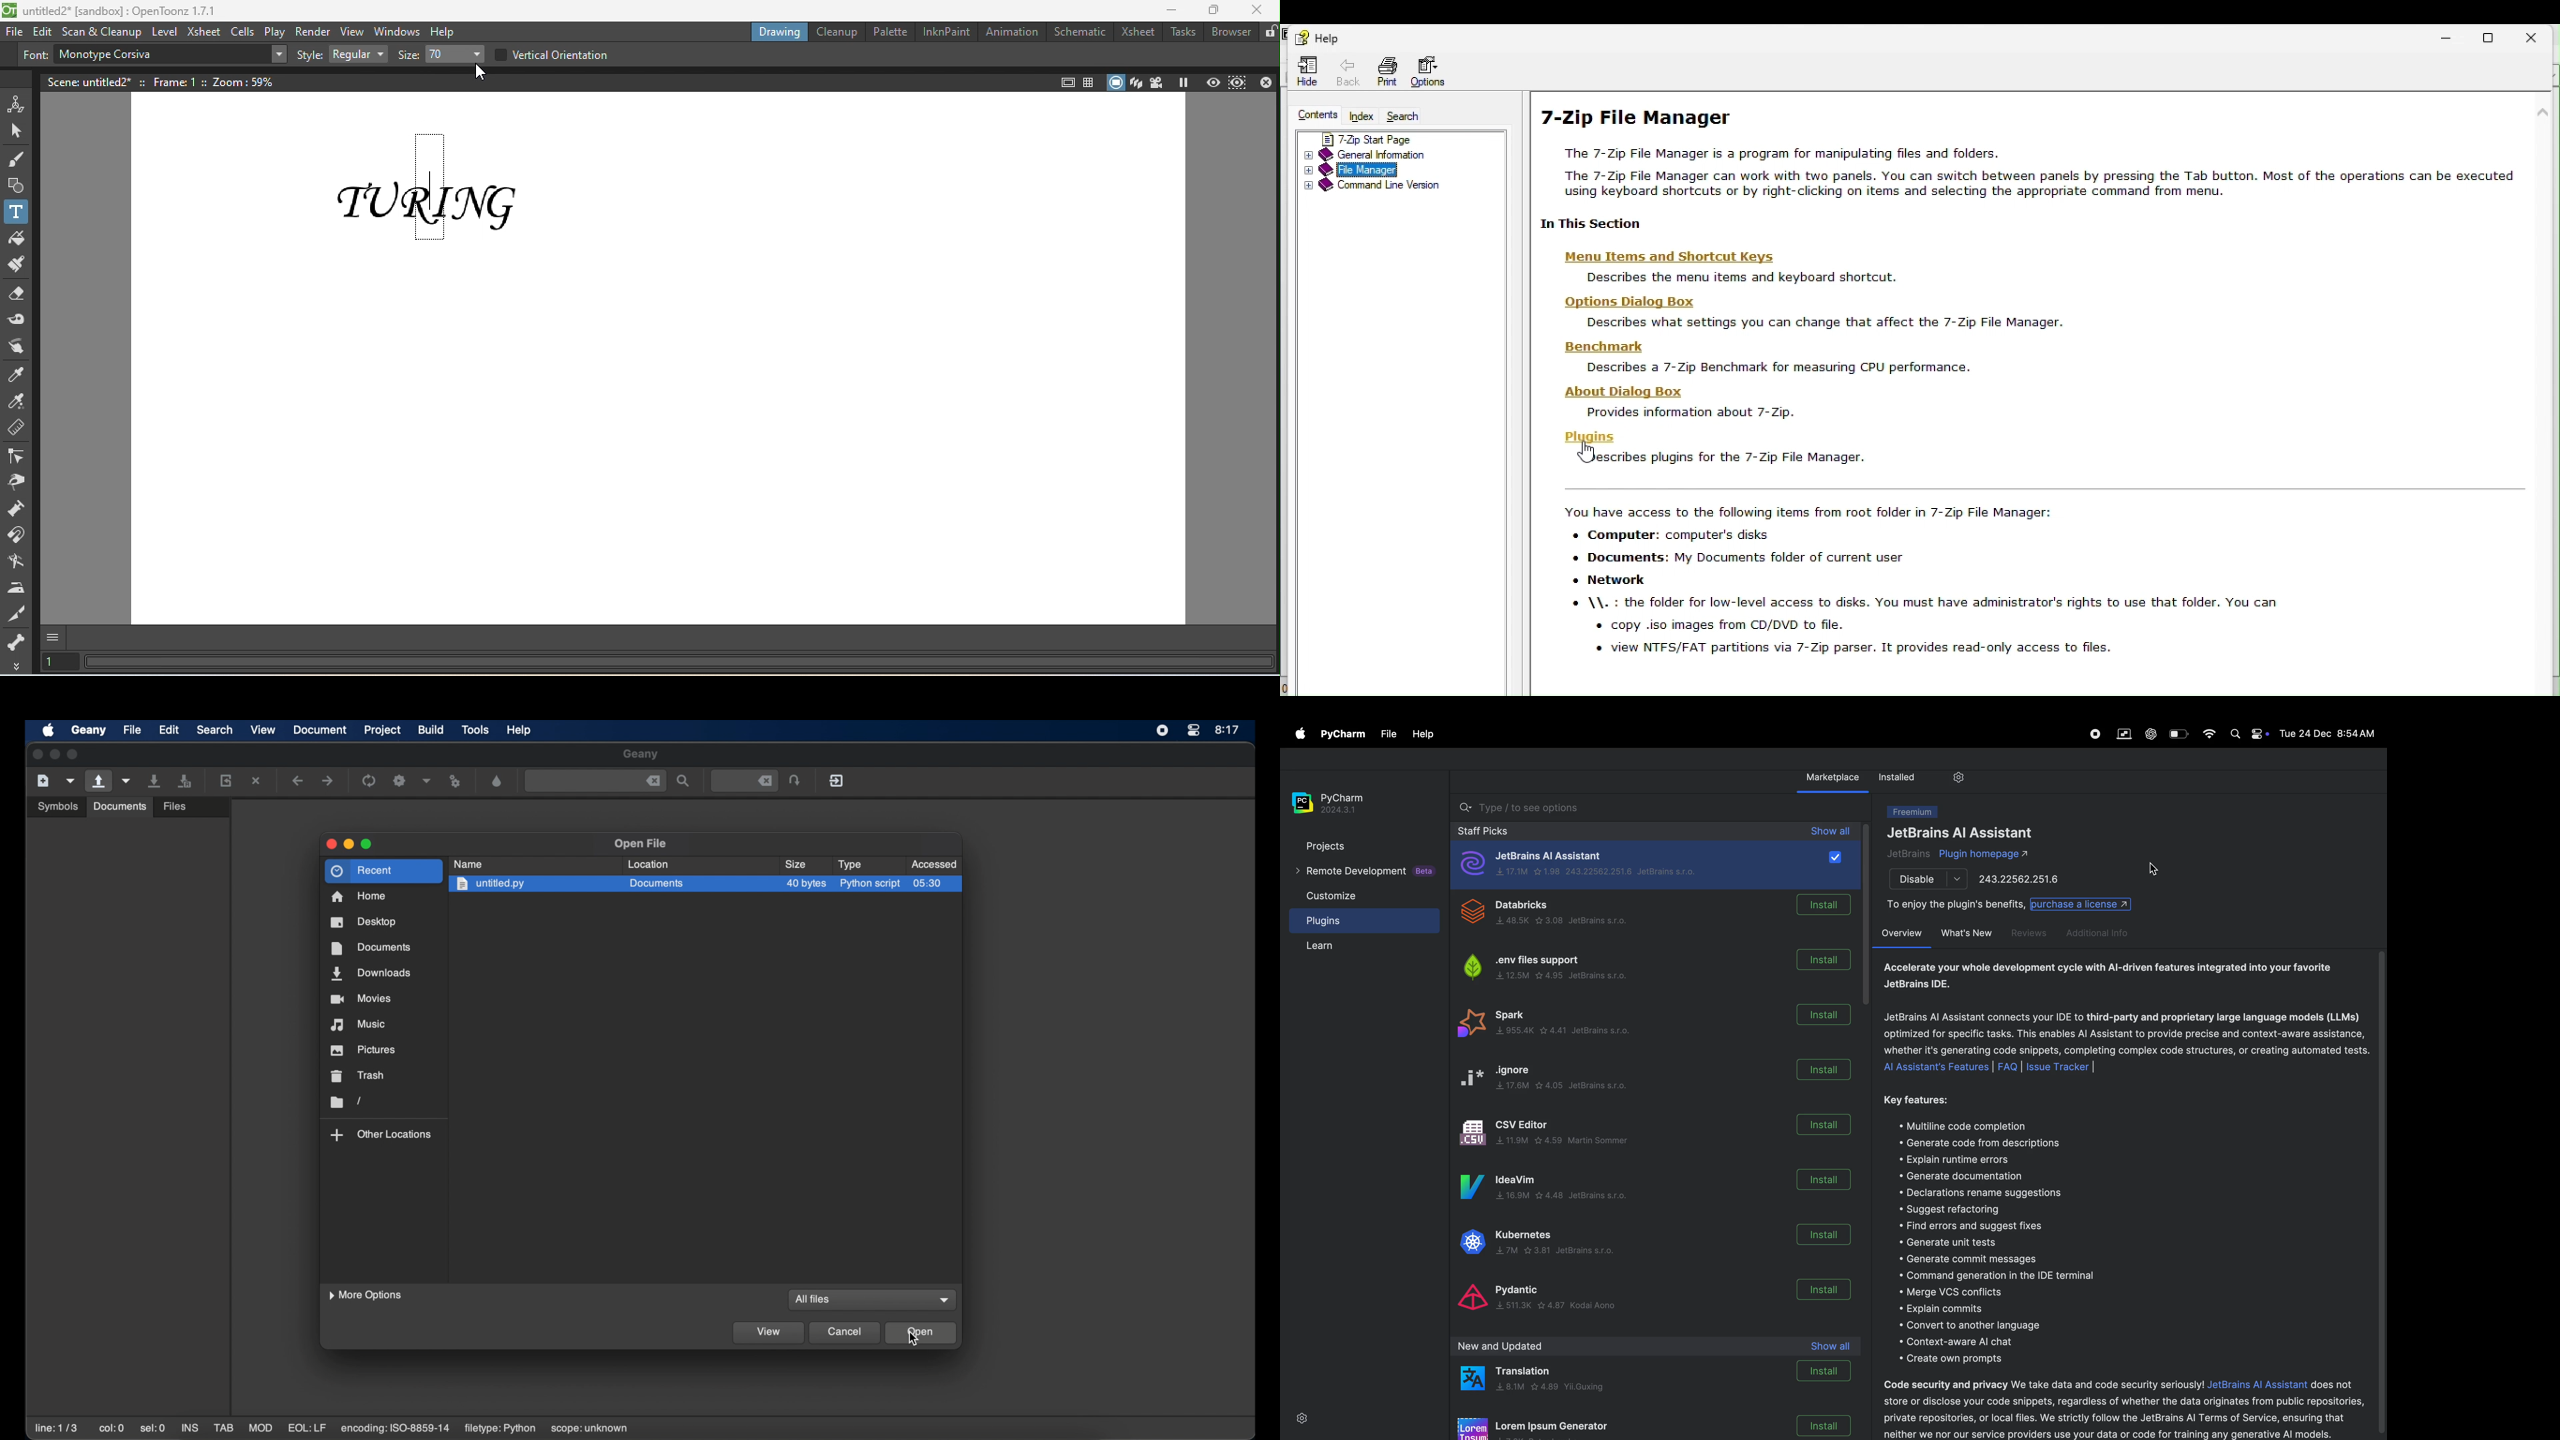 Image resolution: width=2576 pixels, height=1456 pixels. I want to click on Render, so click(312, 31).